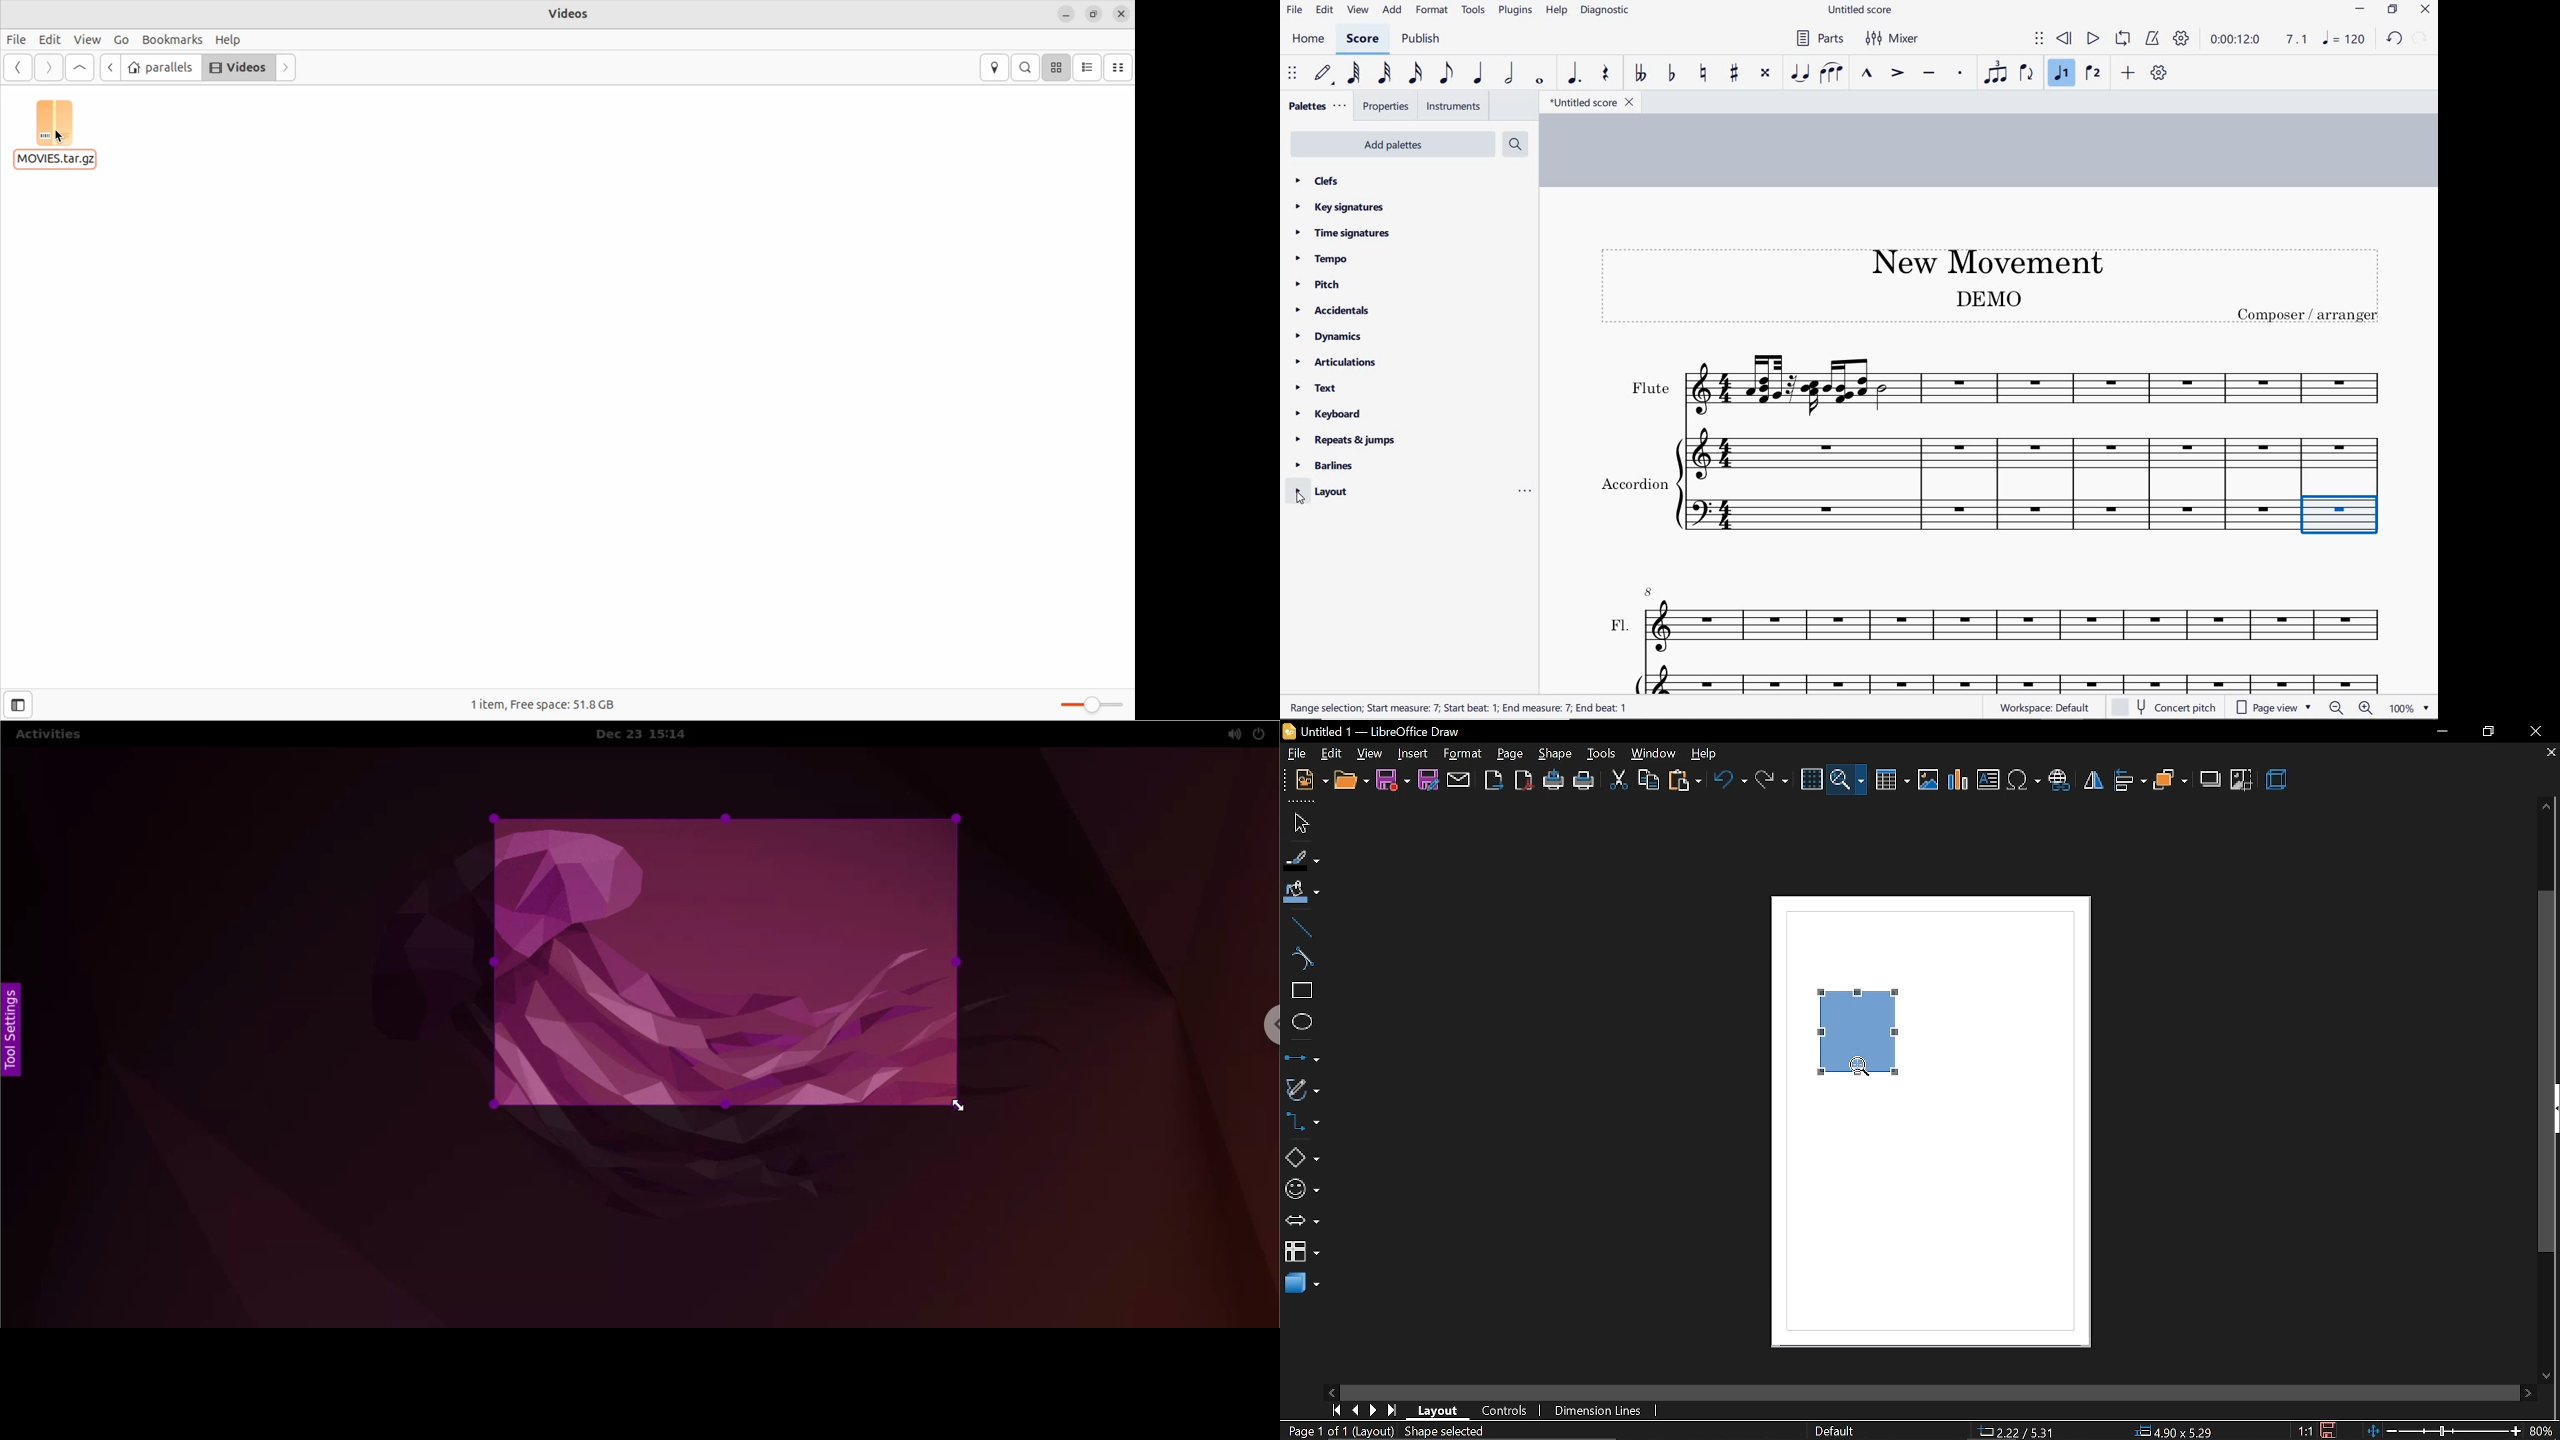 This screenshot has width=2576, height=1456. I want to click on select to move, so click(1294, 74).